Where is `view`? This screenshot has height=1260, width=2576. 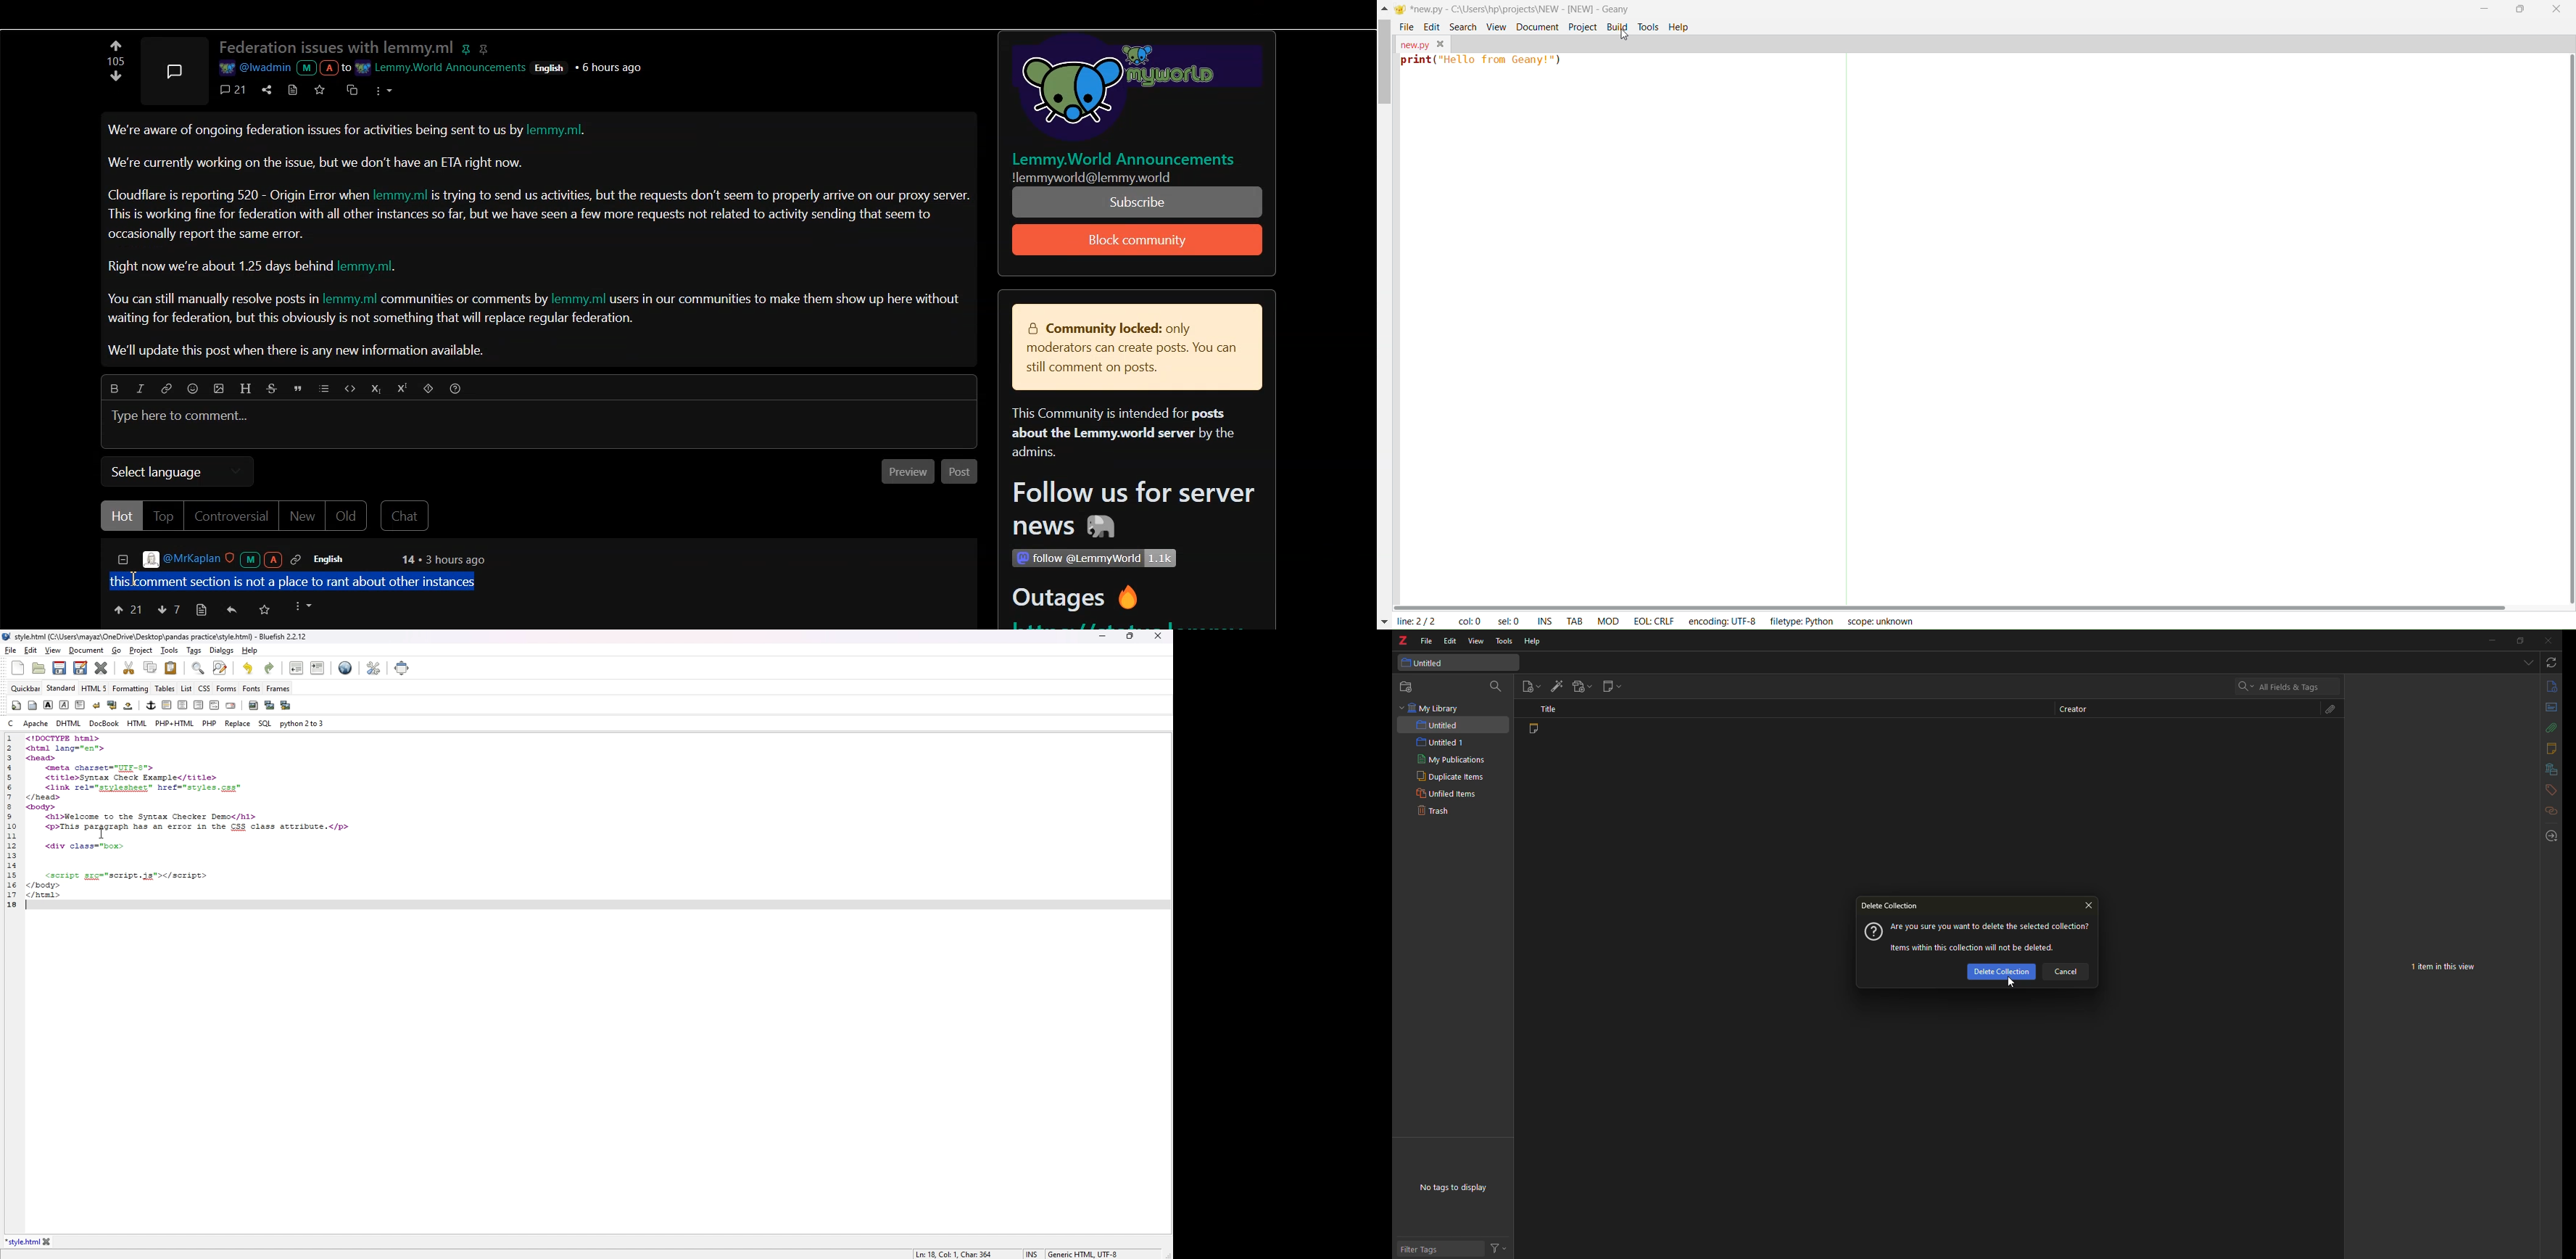
view is located at coordinates (1476, 641).